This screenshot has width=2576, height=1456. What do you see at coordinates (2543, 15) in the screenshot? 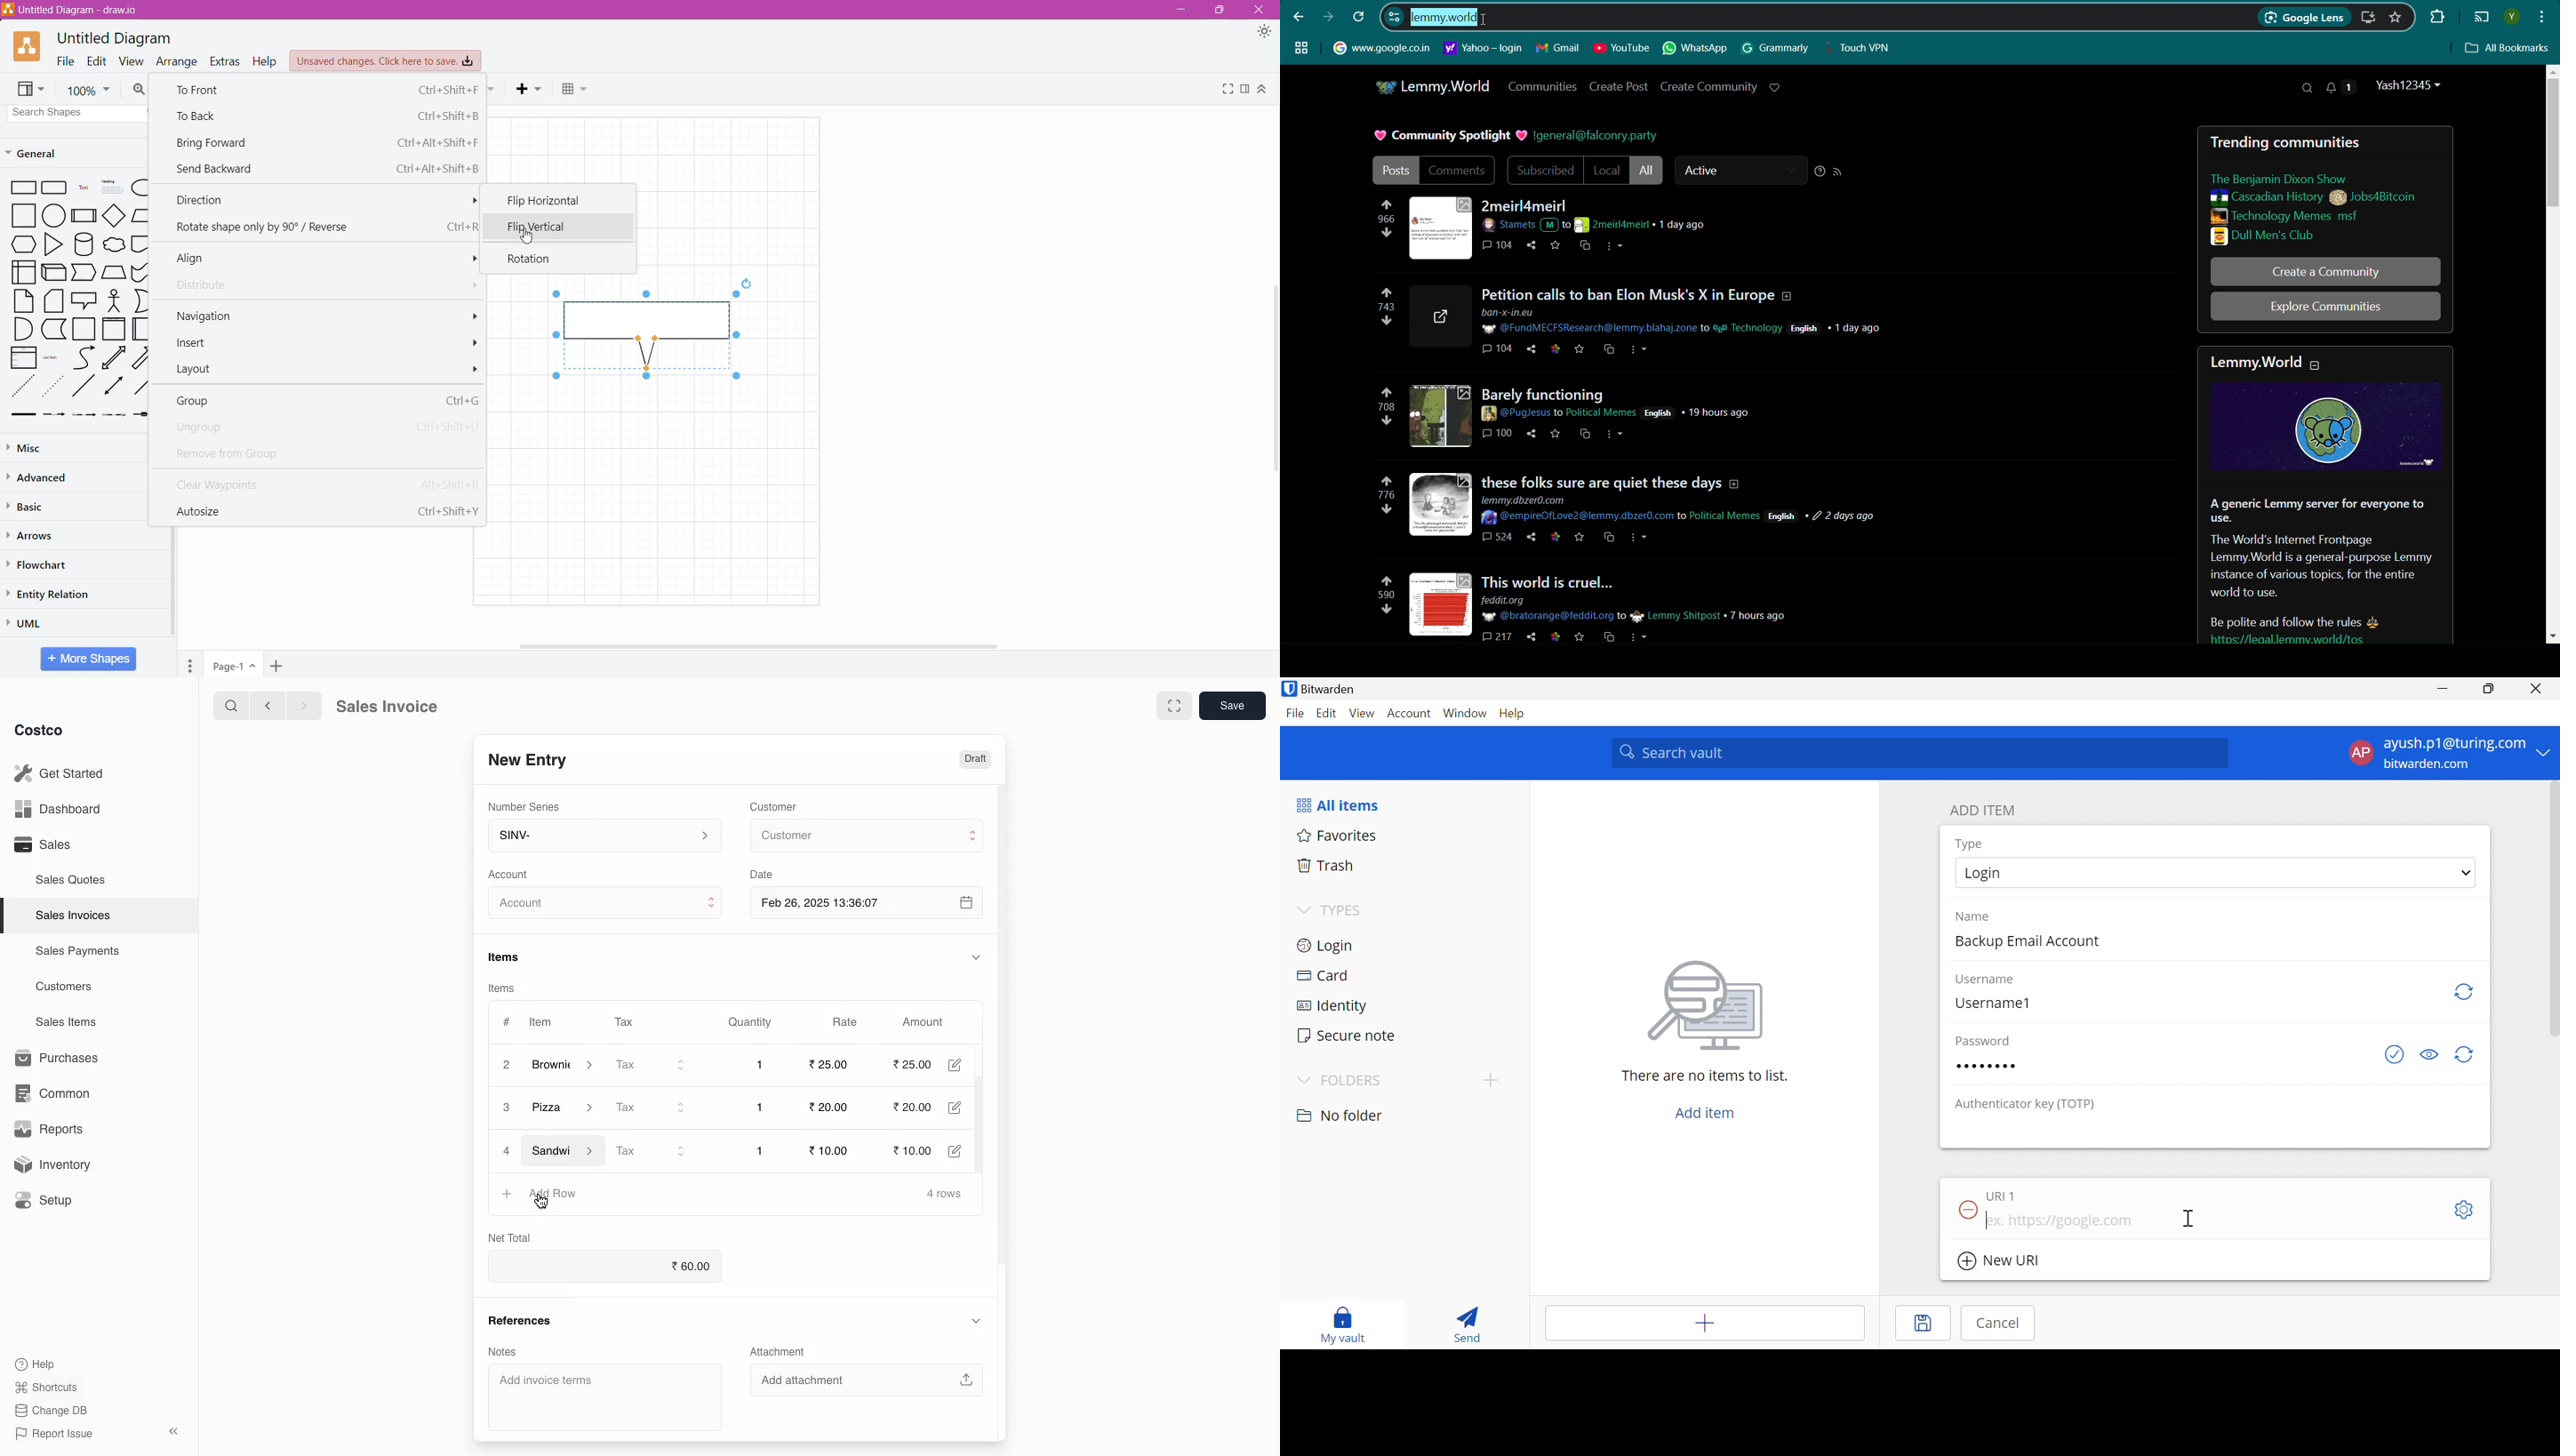
I see `Customize and control google chrome` at bounding box center [2543, 15].